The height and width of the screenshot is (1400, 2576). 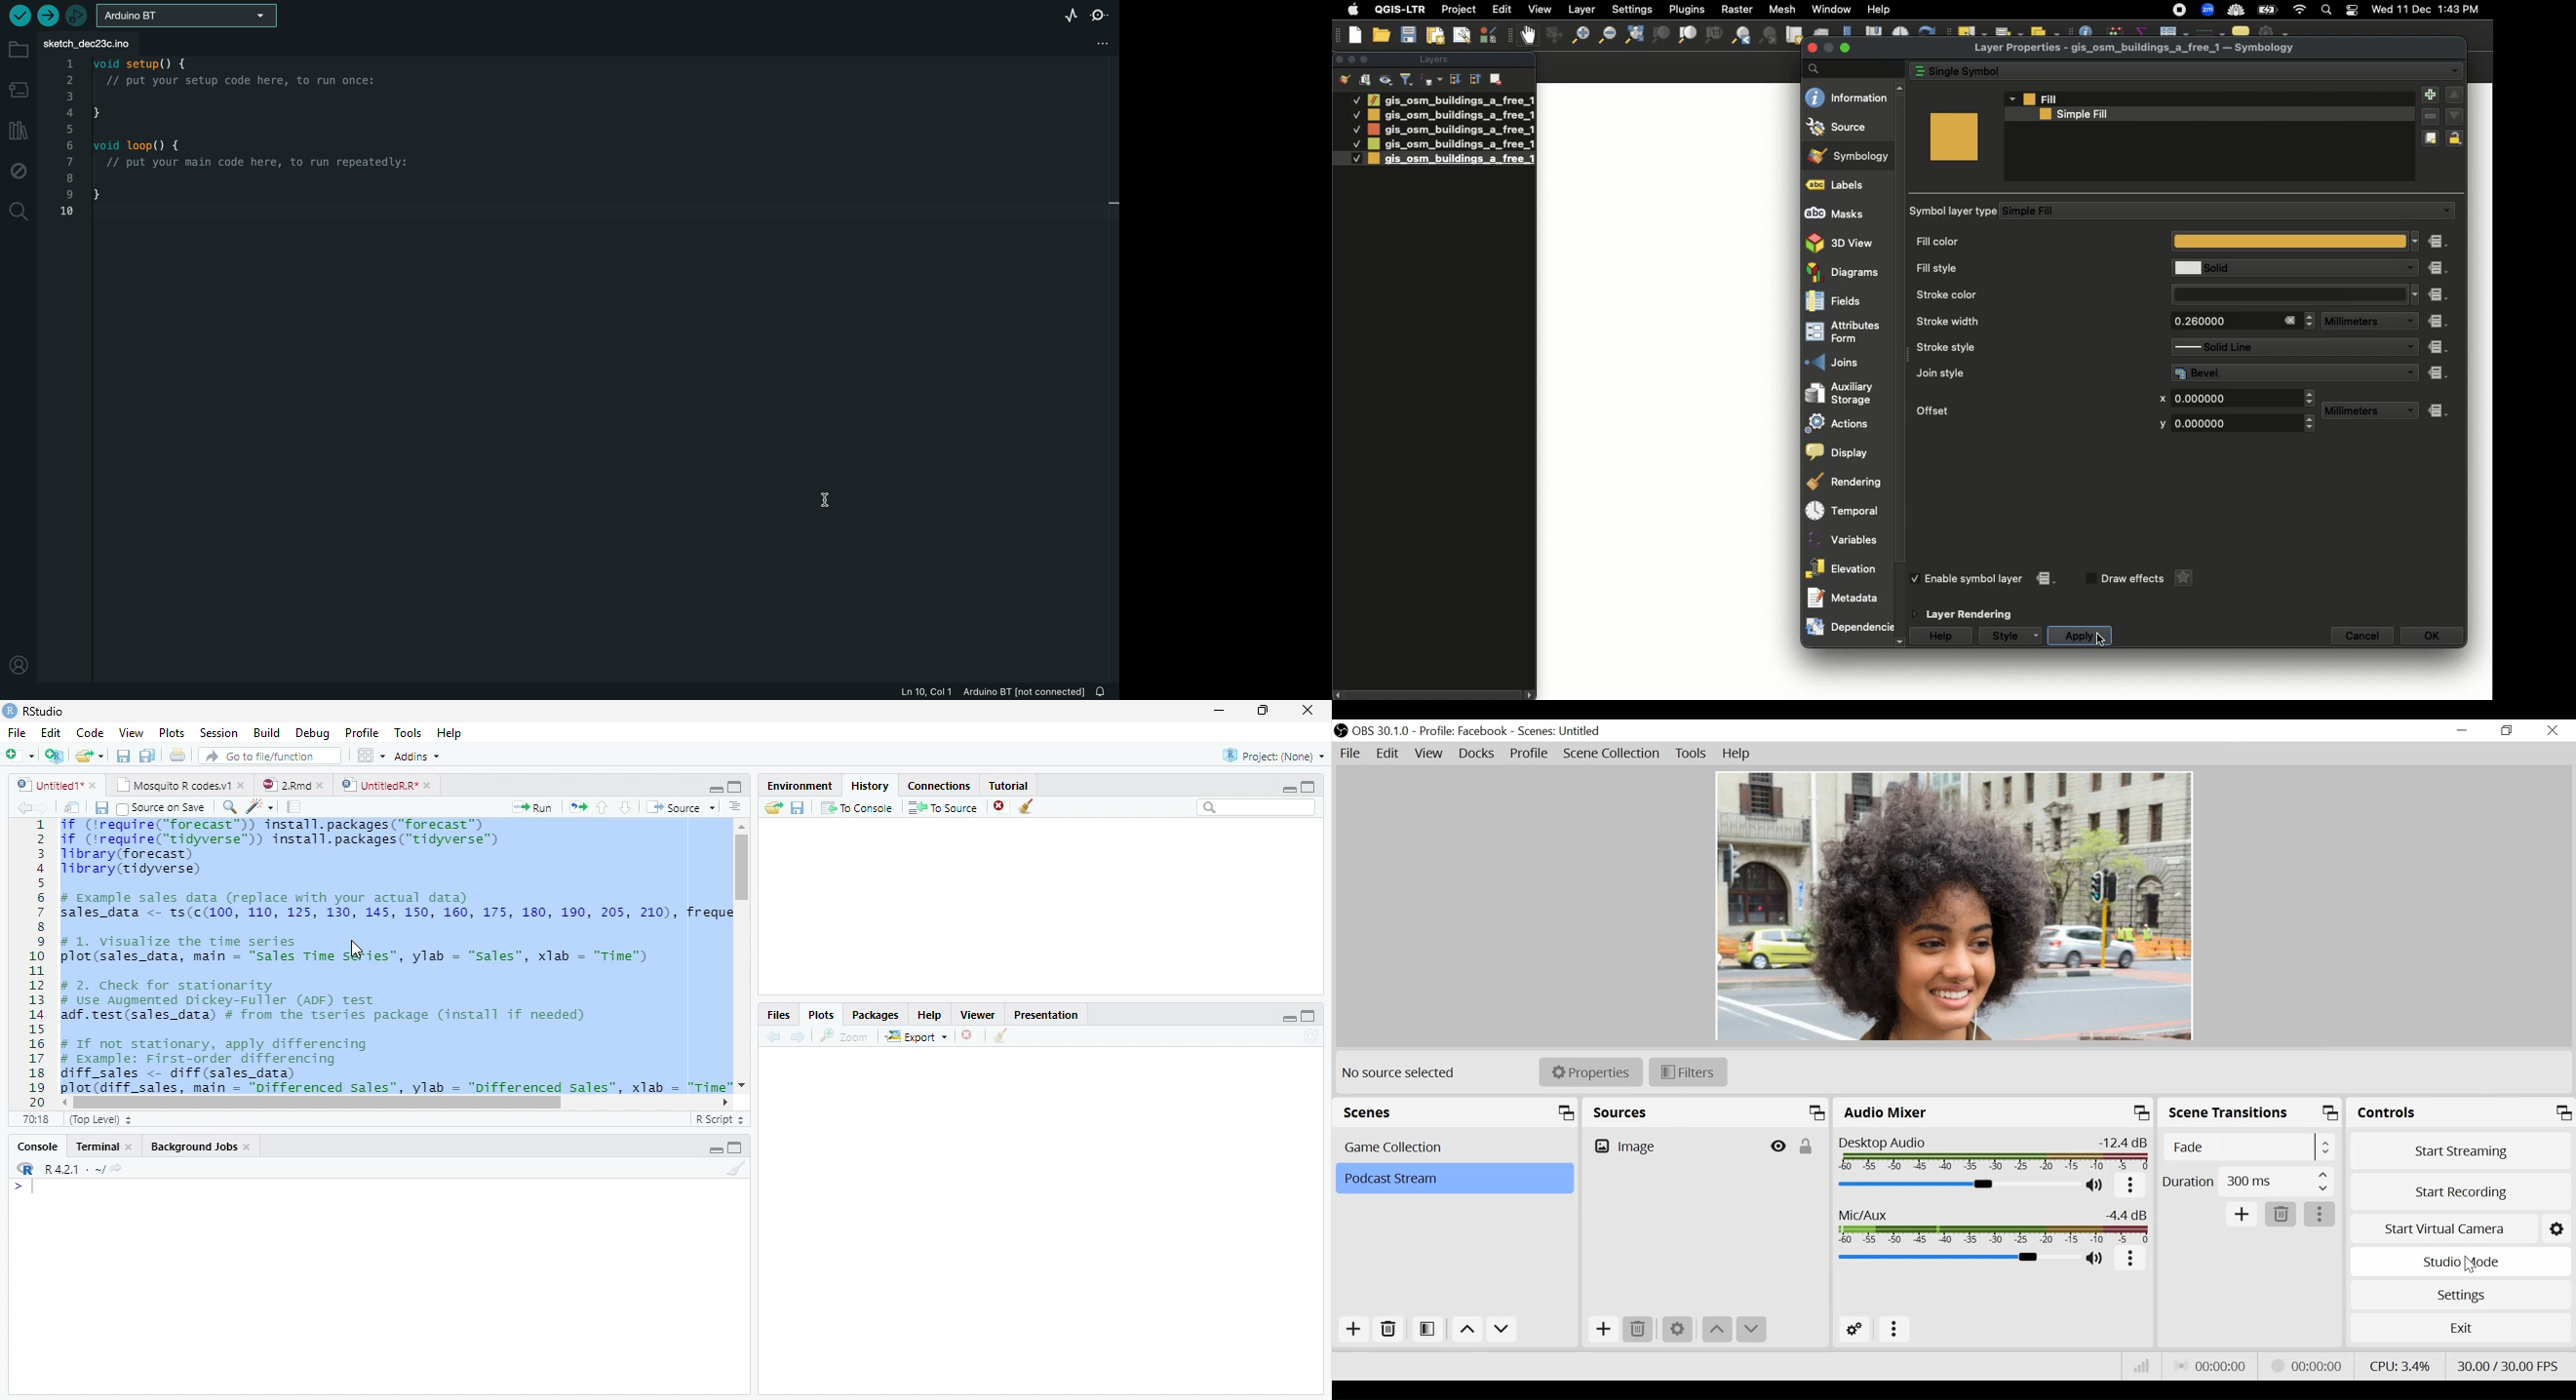 I want to click on Scenes, so click(x=1456, y=1148).